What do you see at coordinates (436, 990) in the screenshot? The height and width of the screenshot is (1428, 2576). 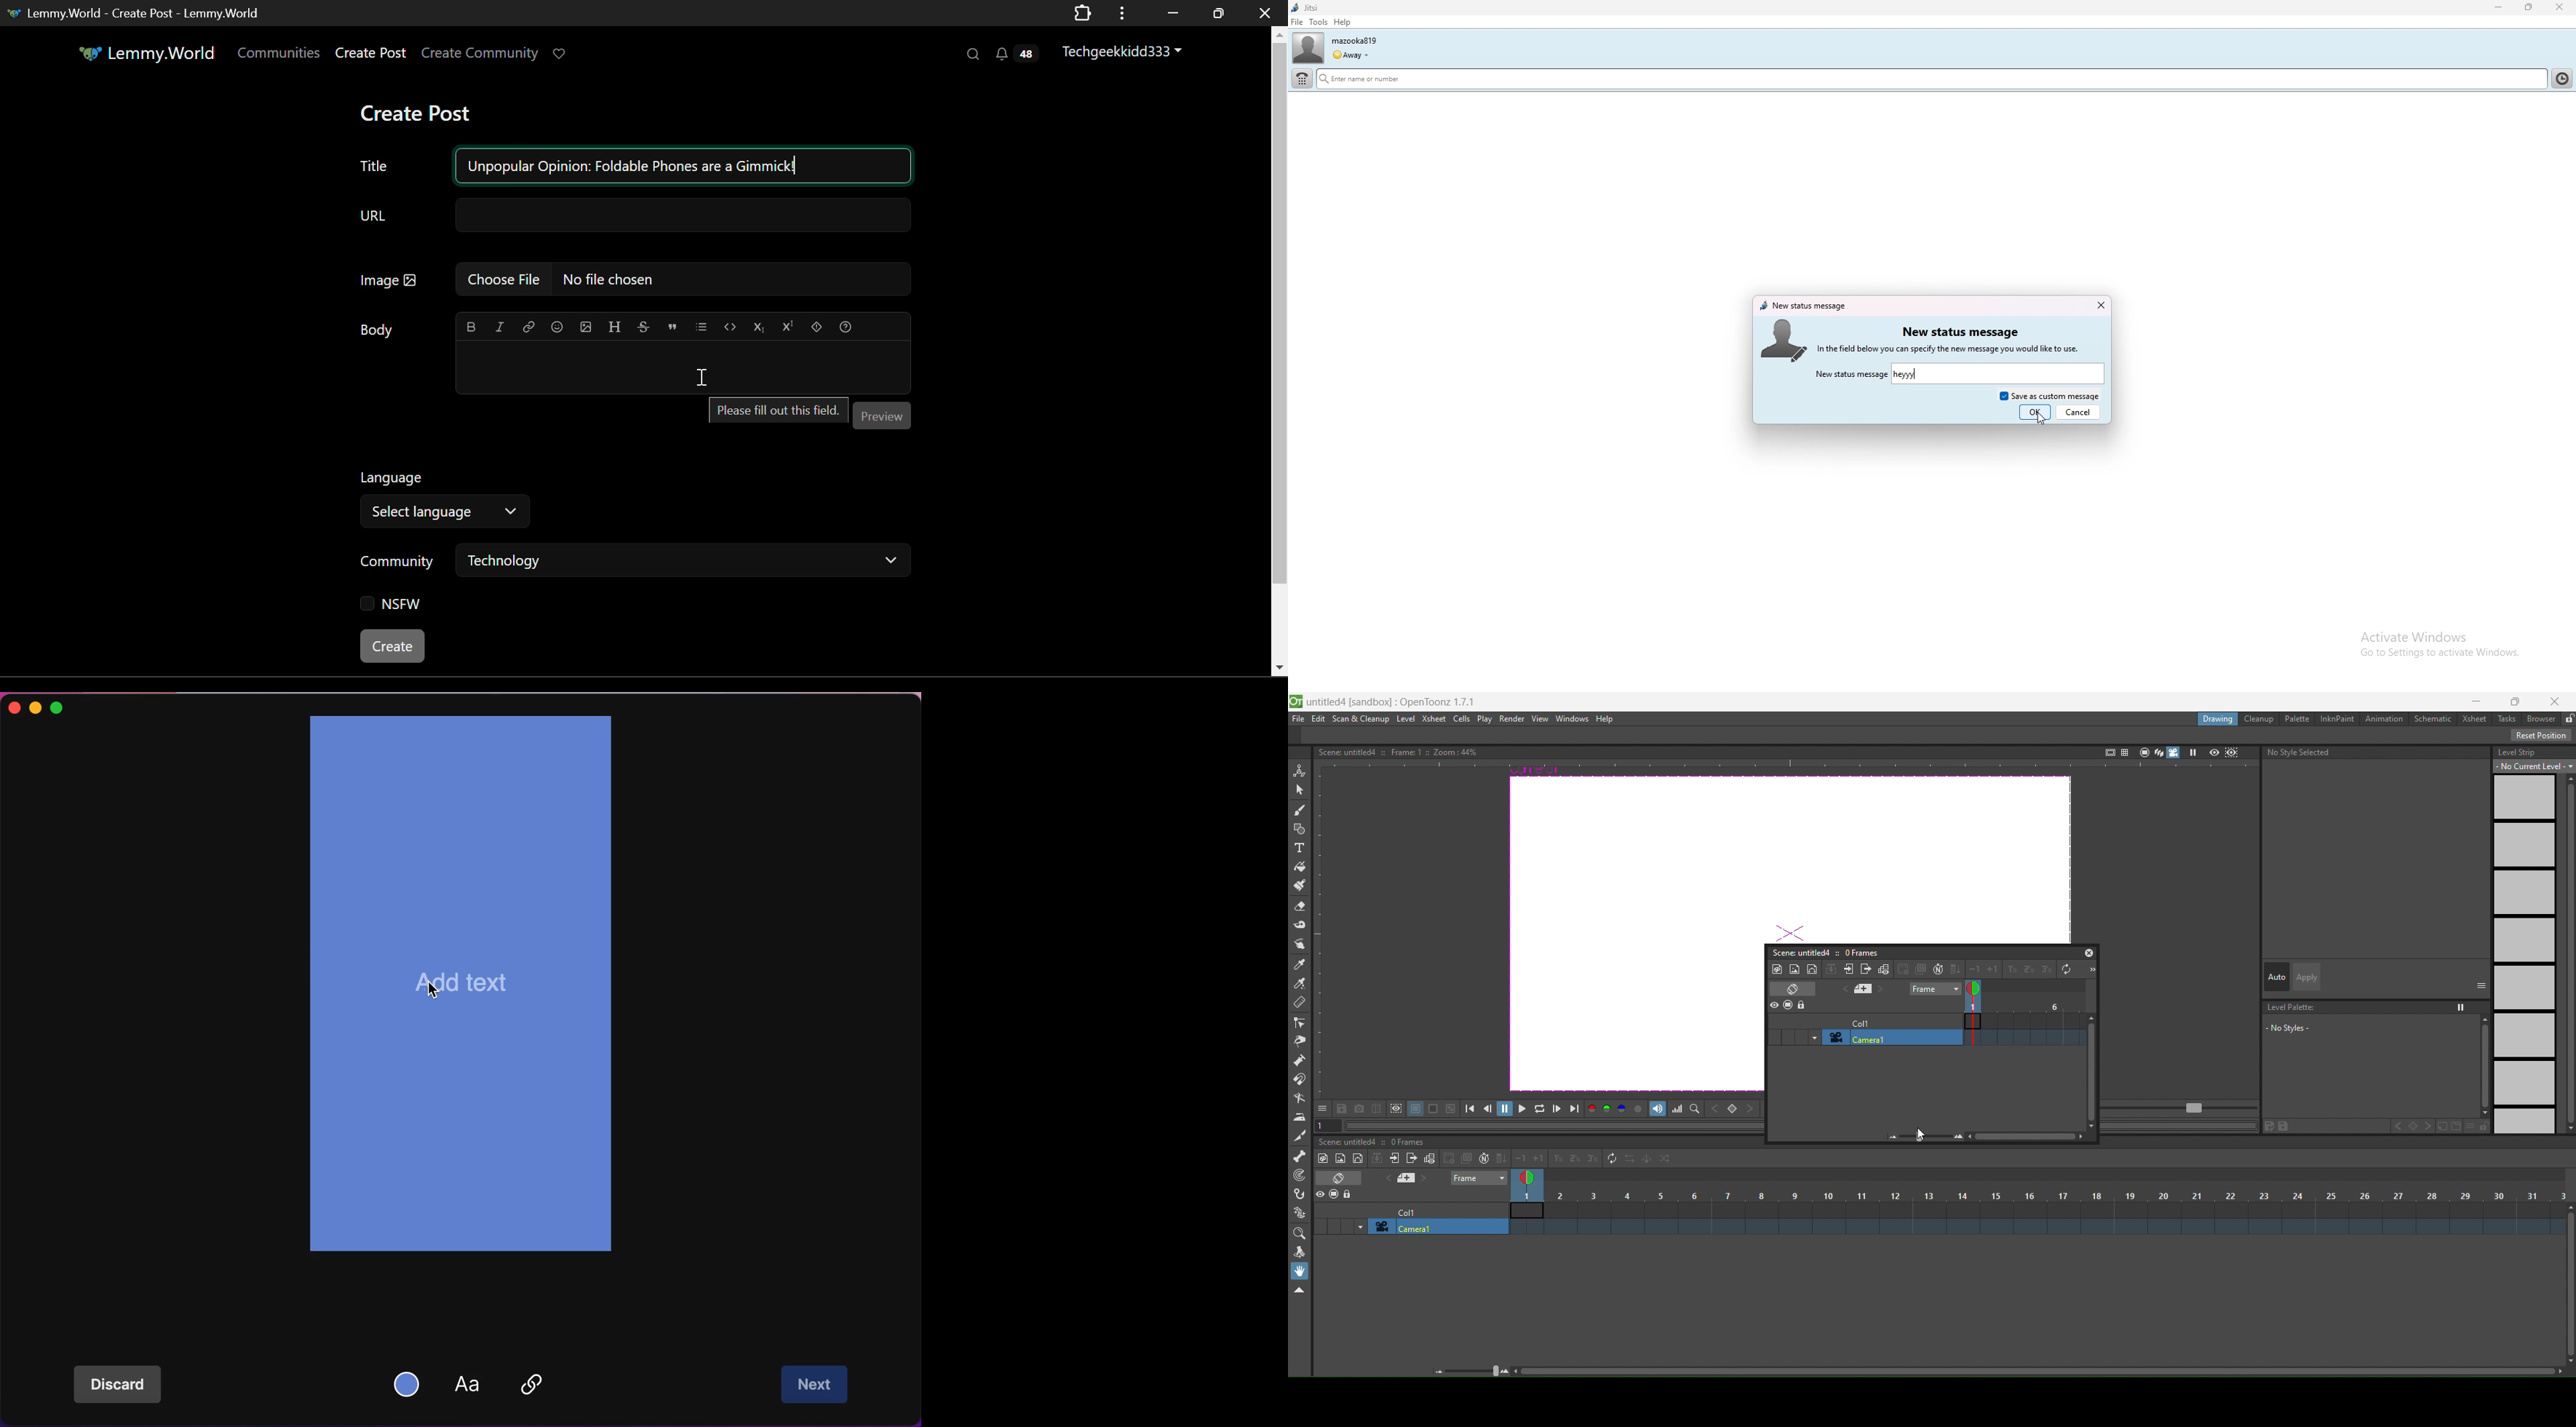 I see `cursor` at bounding box center [436, 990].